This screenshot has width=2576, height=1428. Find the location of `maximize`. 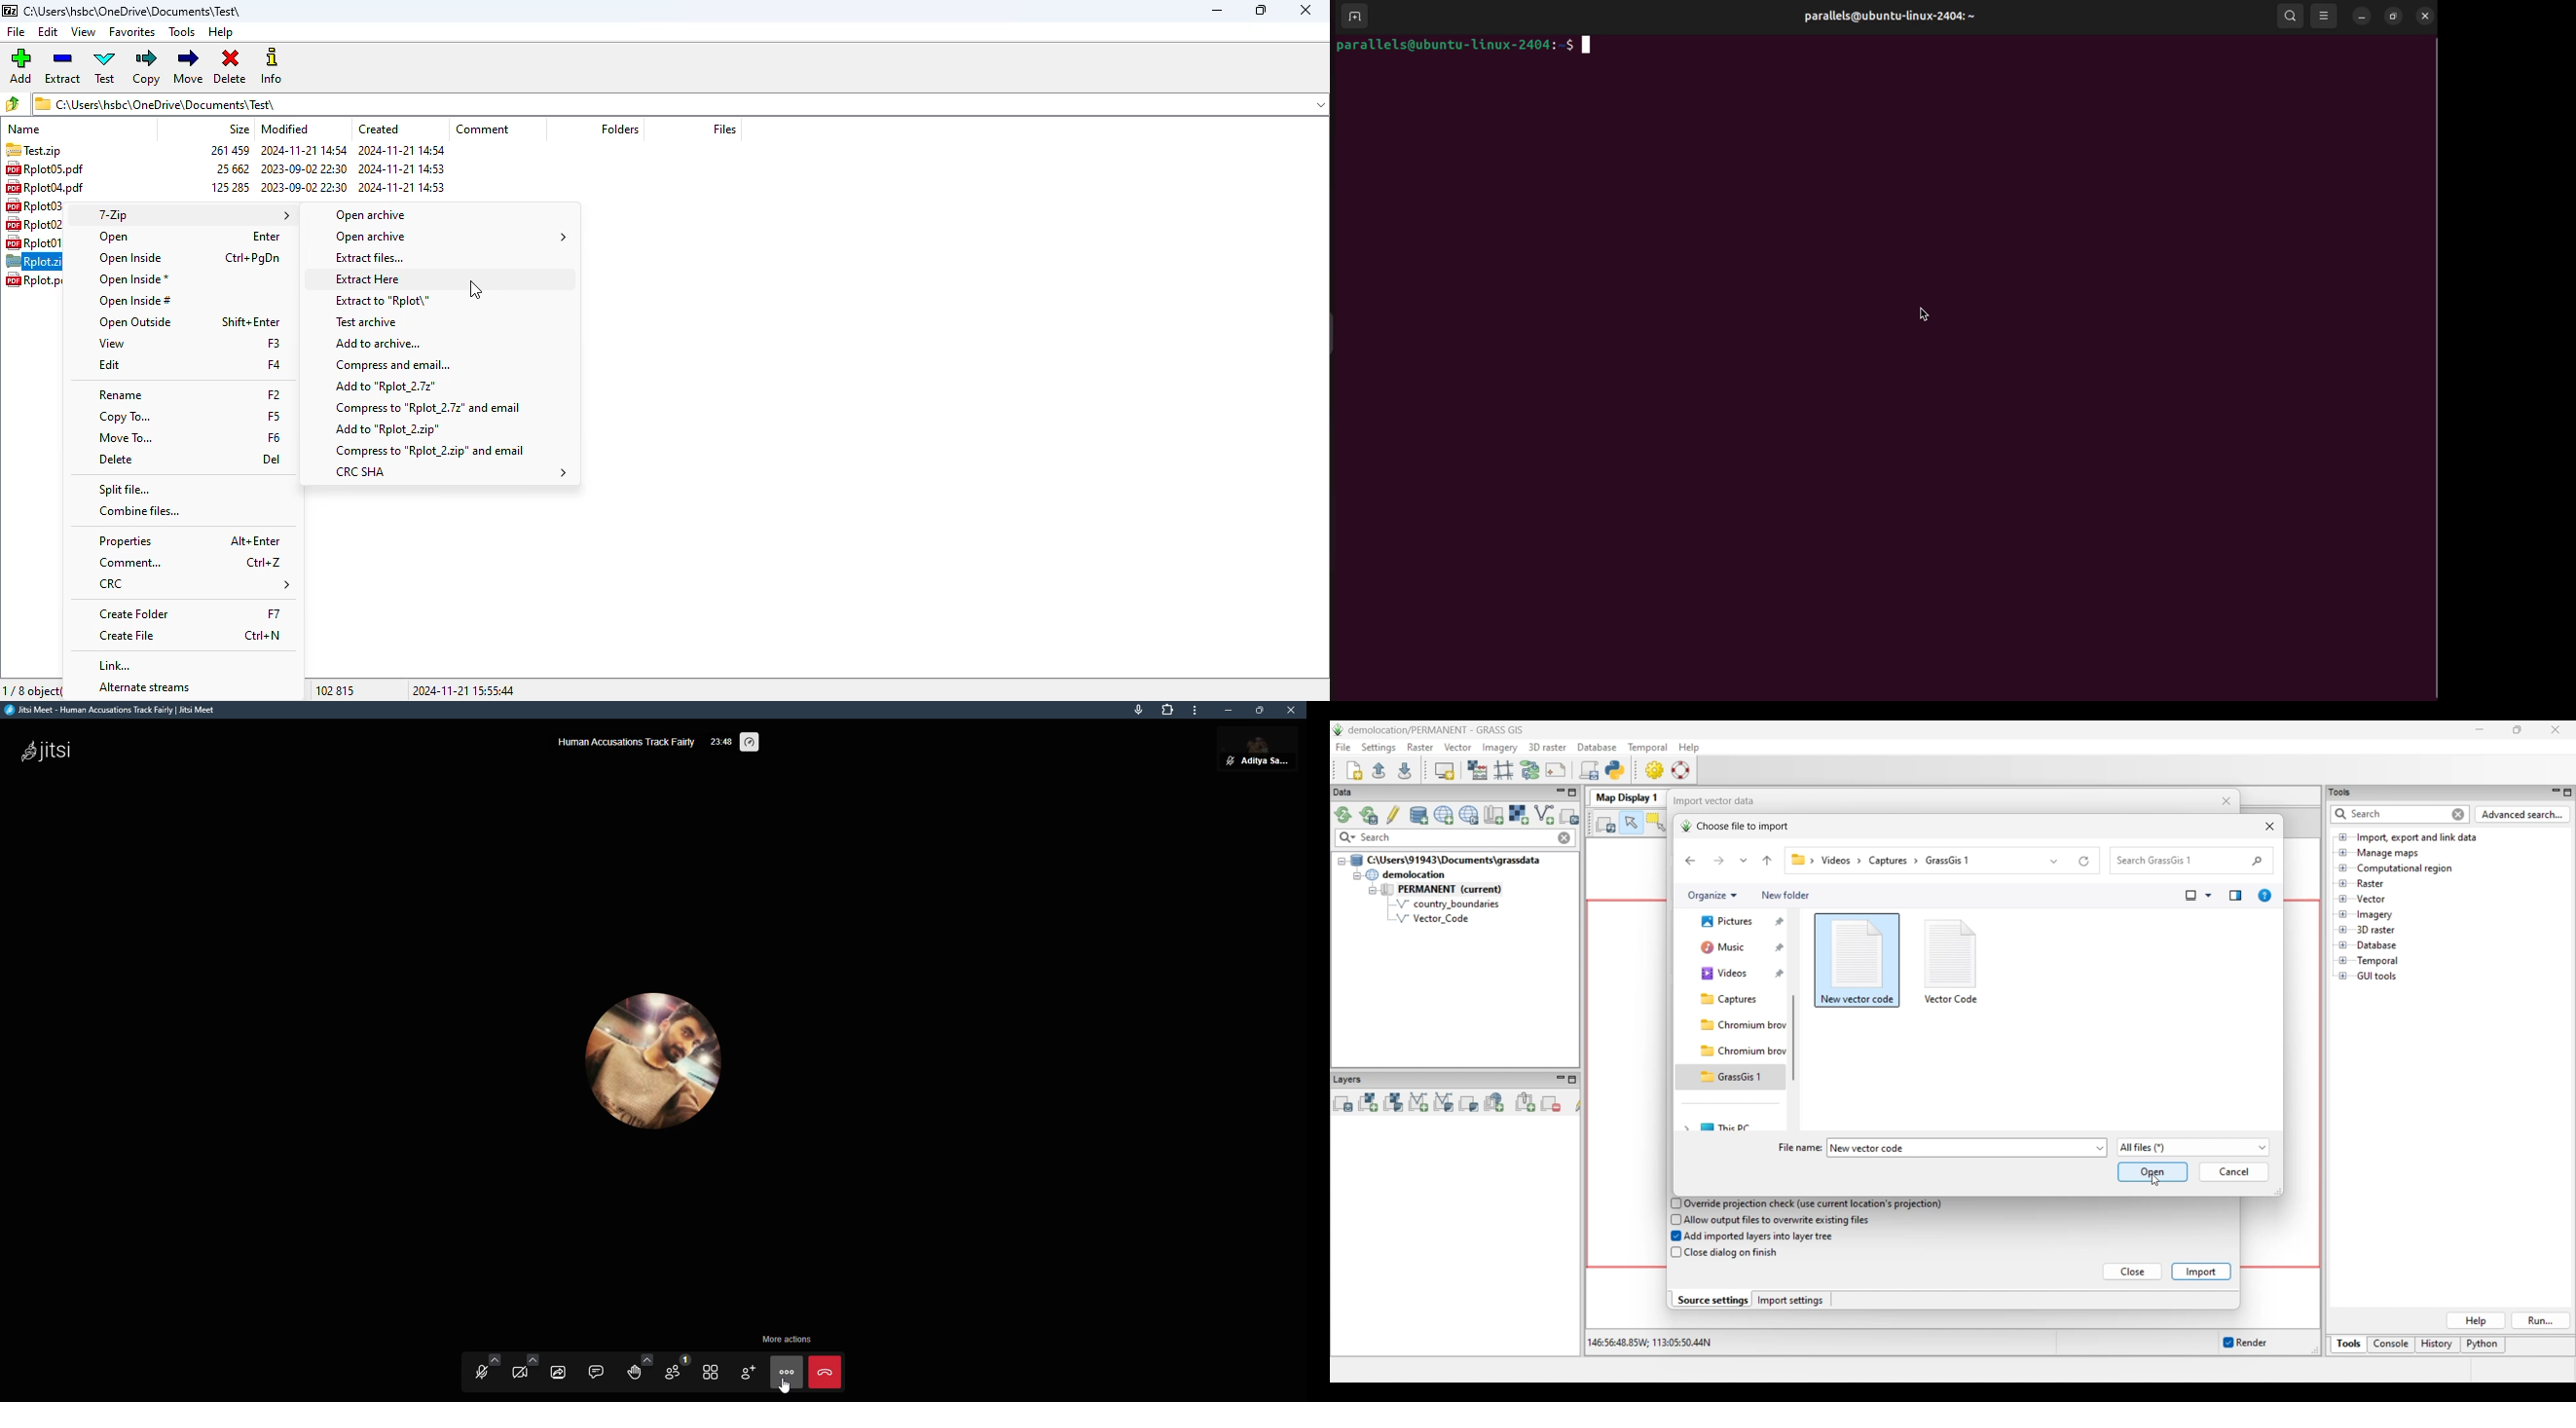

maximize is located at coordinates (1260, 10).